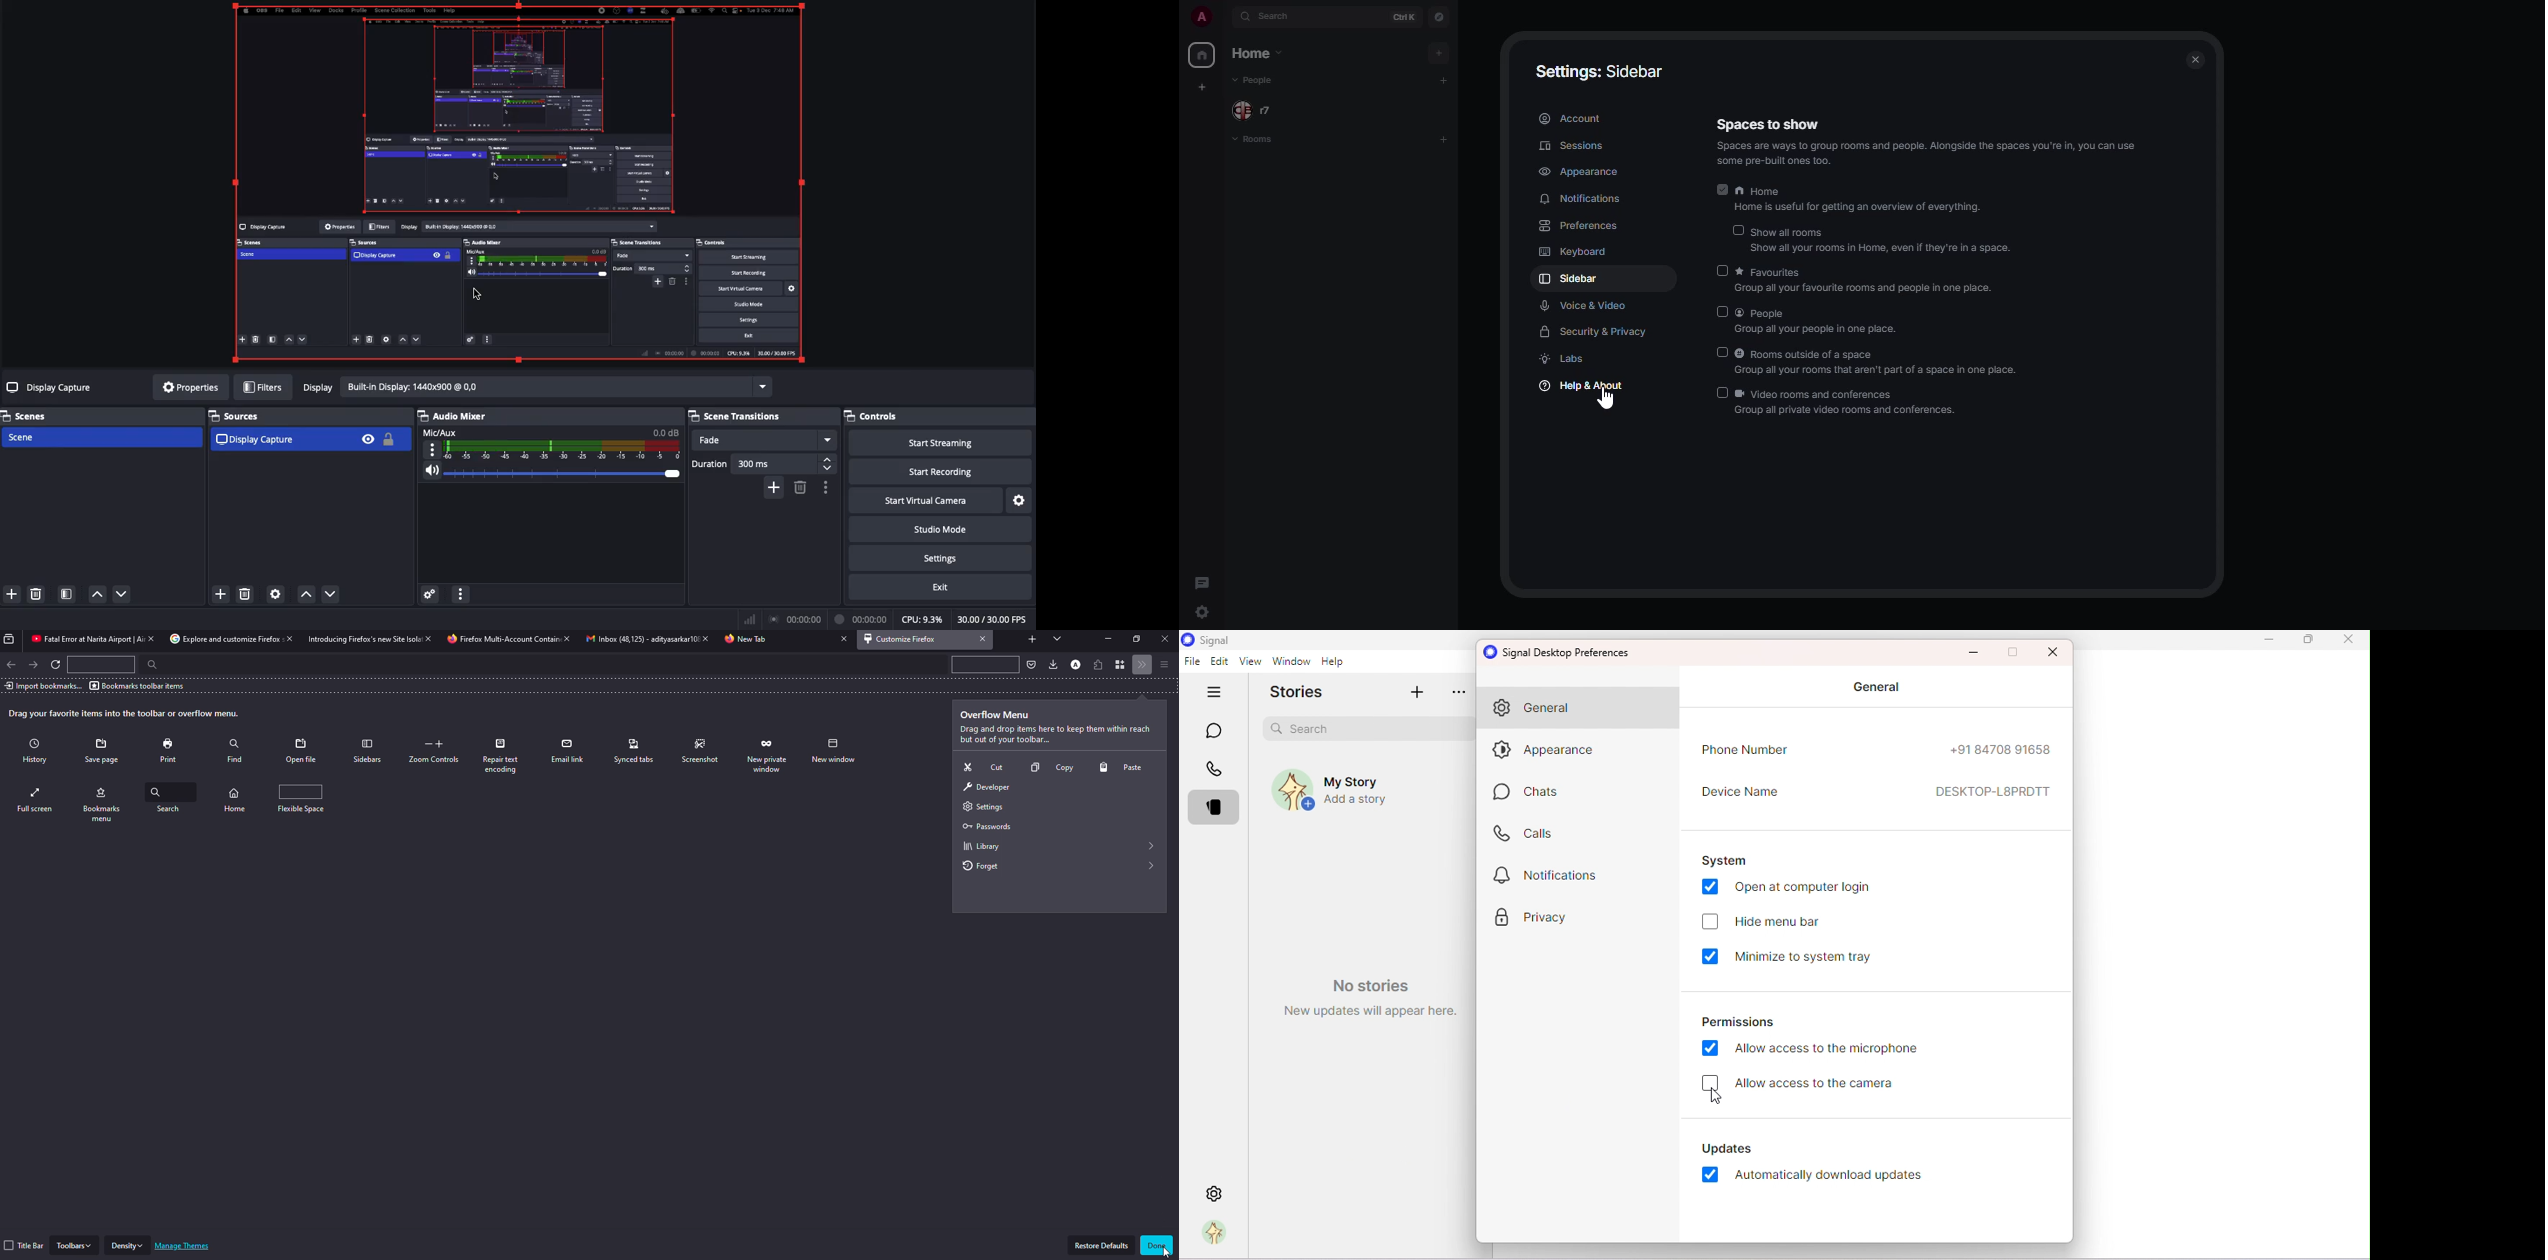 The image size is (2548, 1260). What do you see at coordinates (12, 665) in the screenshot?
I see `back` at bounding box center [12, 665].